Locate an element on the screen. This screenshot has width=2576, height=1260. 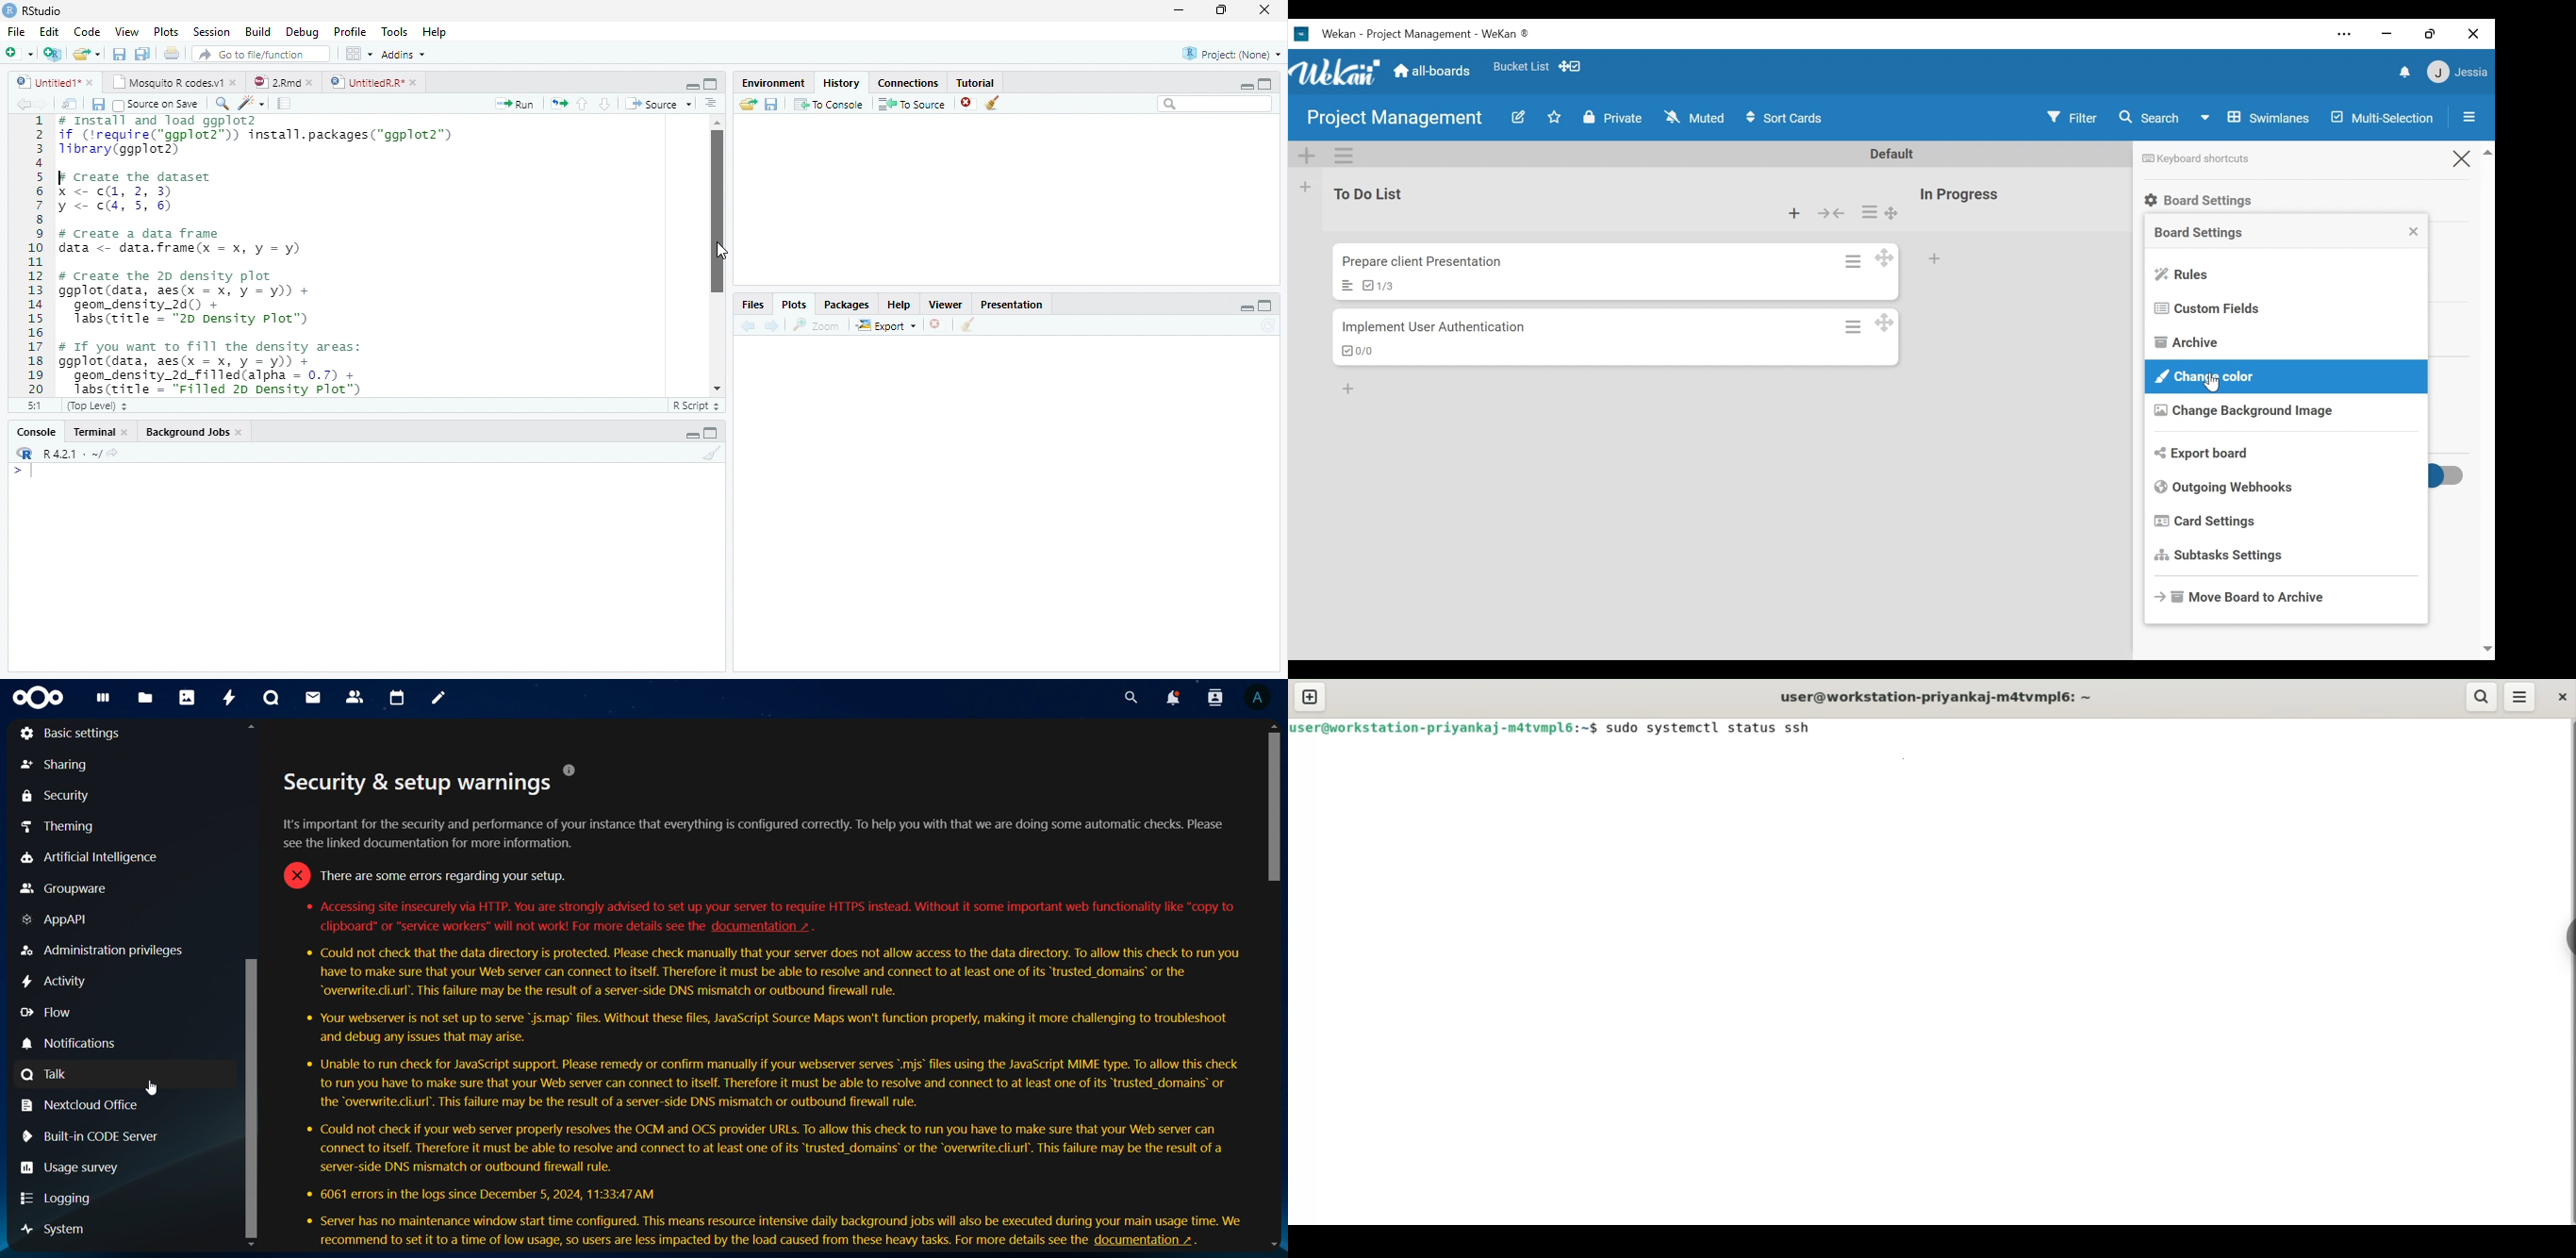
Swimlane actions is located at coordinates (1344, 155).